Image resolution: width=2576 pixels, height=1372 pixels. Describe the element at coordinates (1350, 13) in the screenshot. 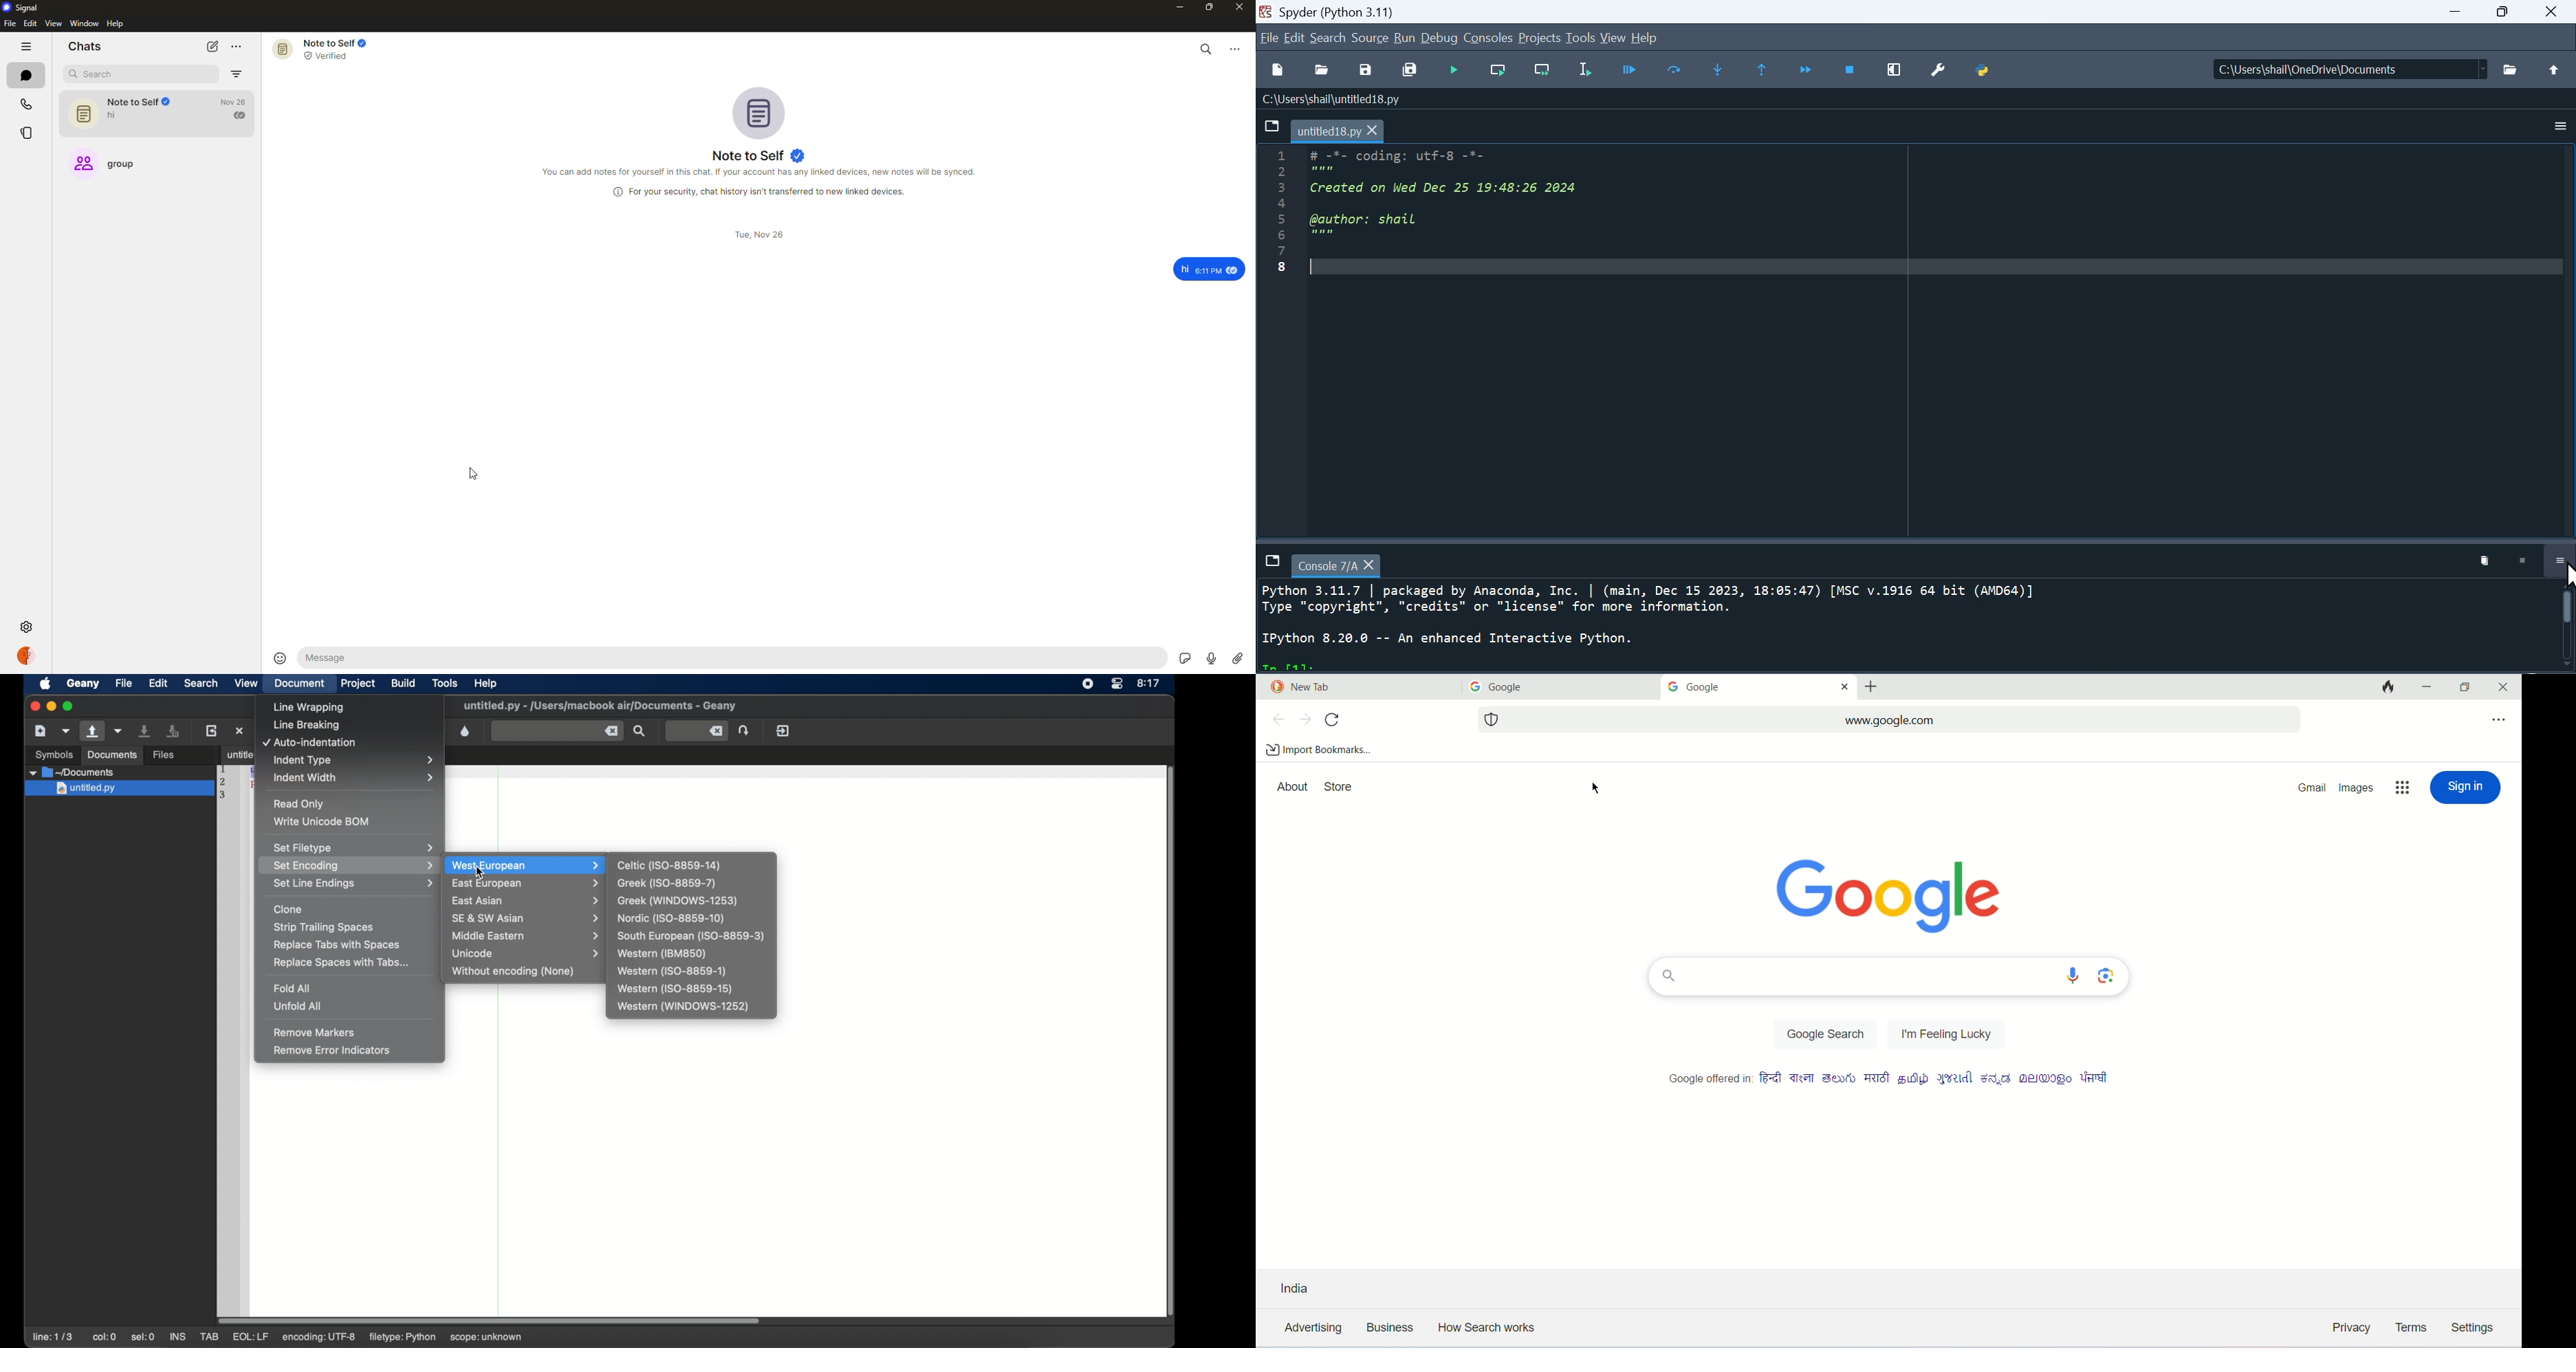

I see `spyder (python 3.11)` at that location.